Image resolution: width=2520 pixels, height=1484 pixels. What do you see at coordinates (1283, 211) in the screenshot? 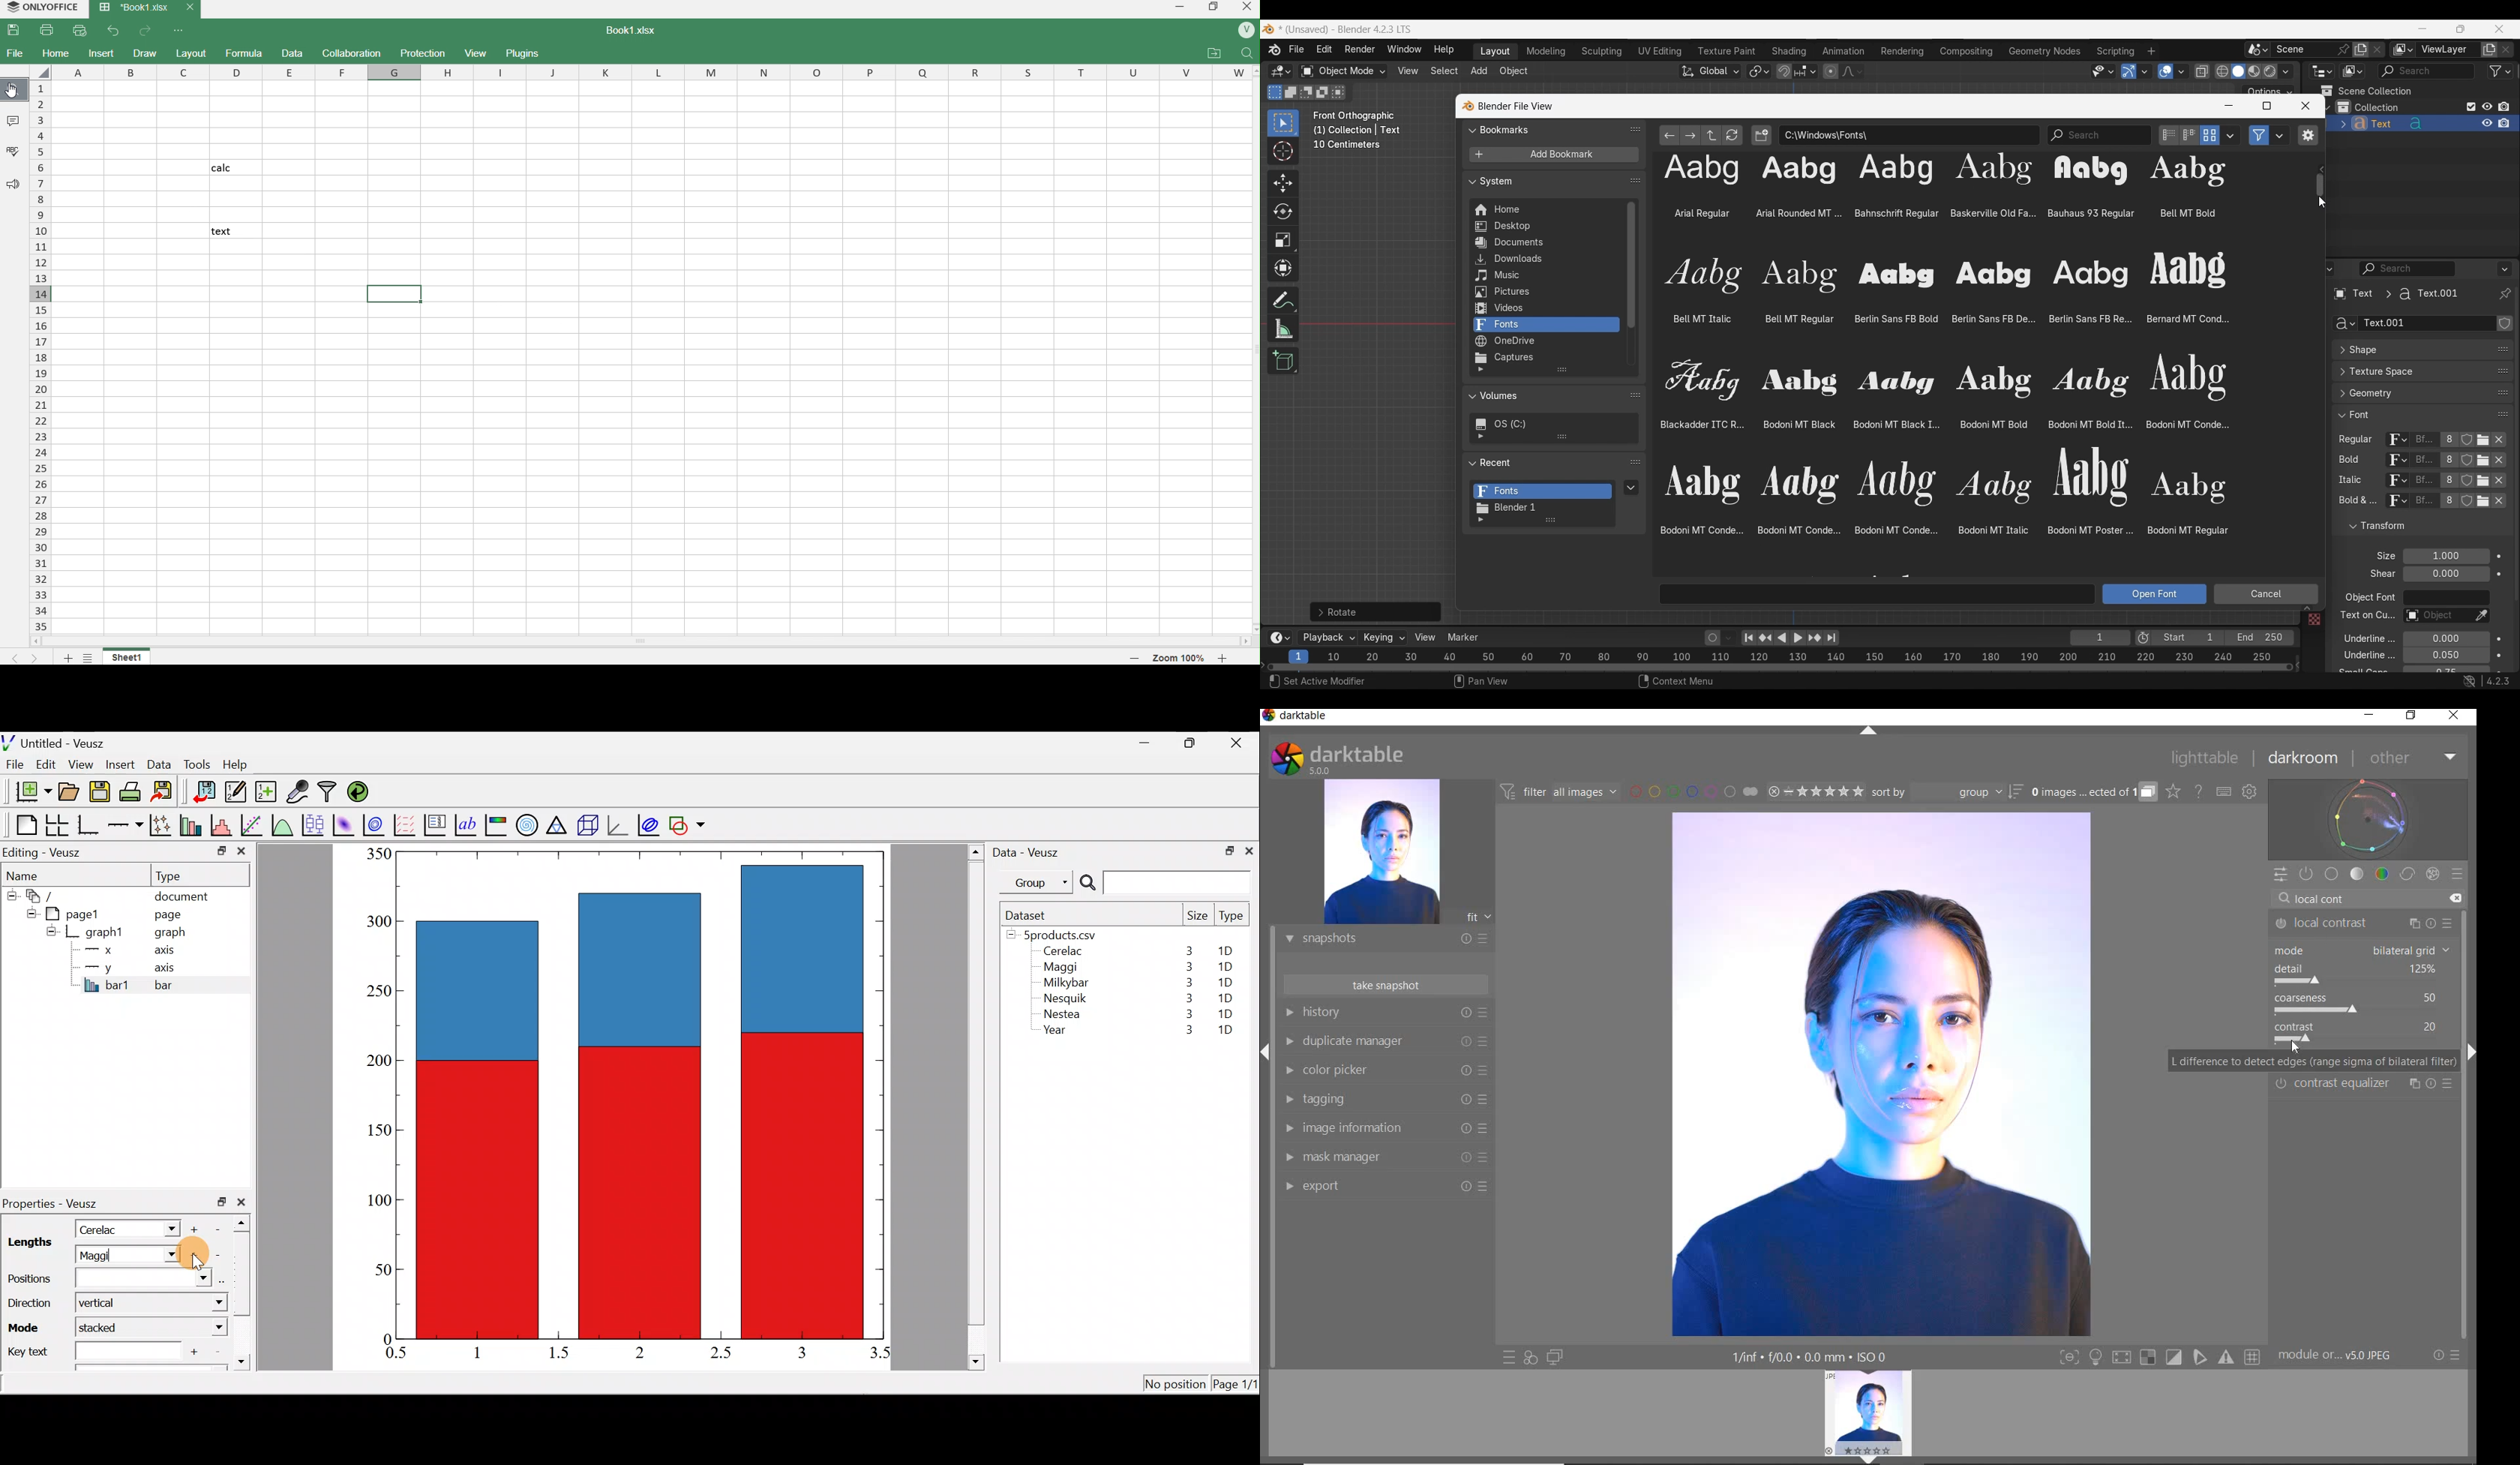
I see `Rotate` at bounding box center [1283, 211].